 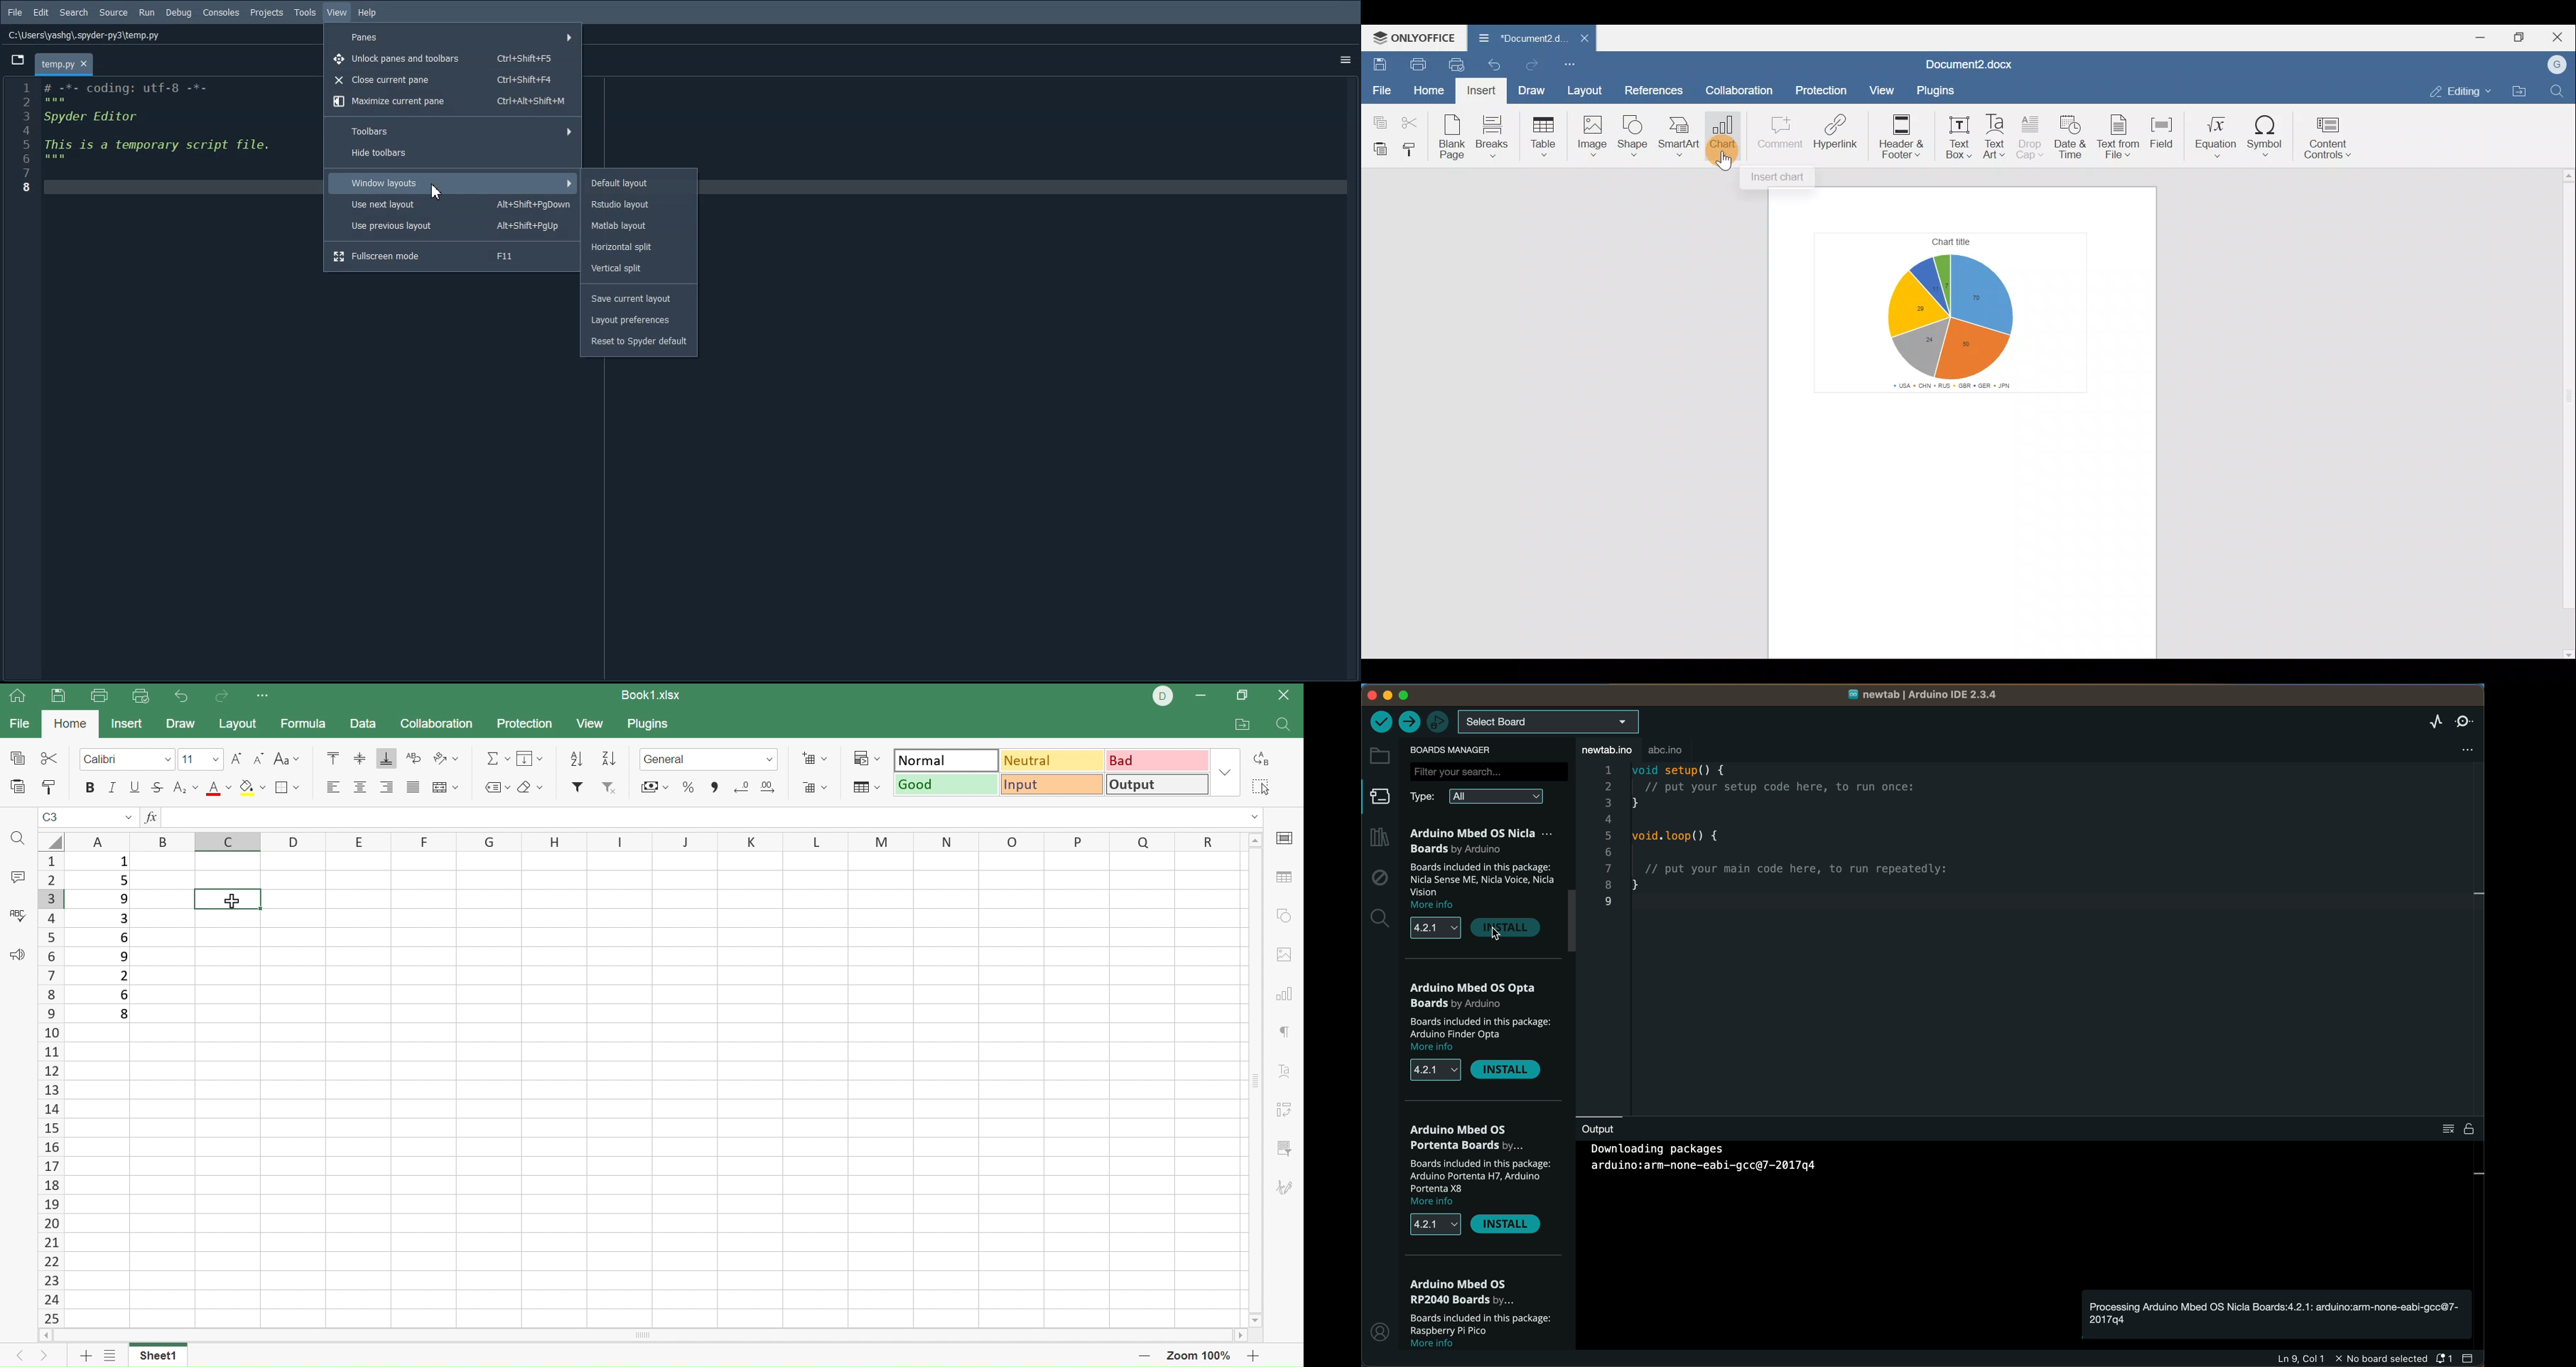 I want to click on Align bottom, so click(x=387, y=757).